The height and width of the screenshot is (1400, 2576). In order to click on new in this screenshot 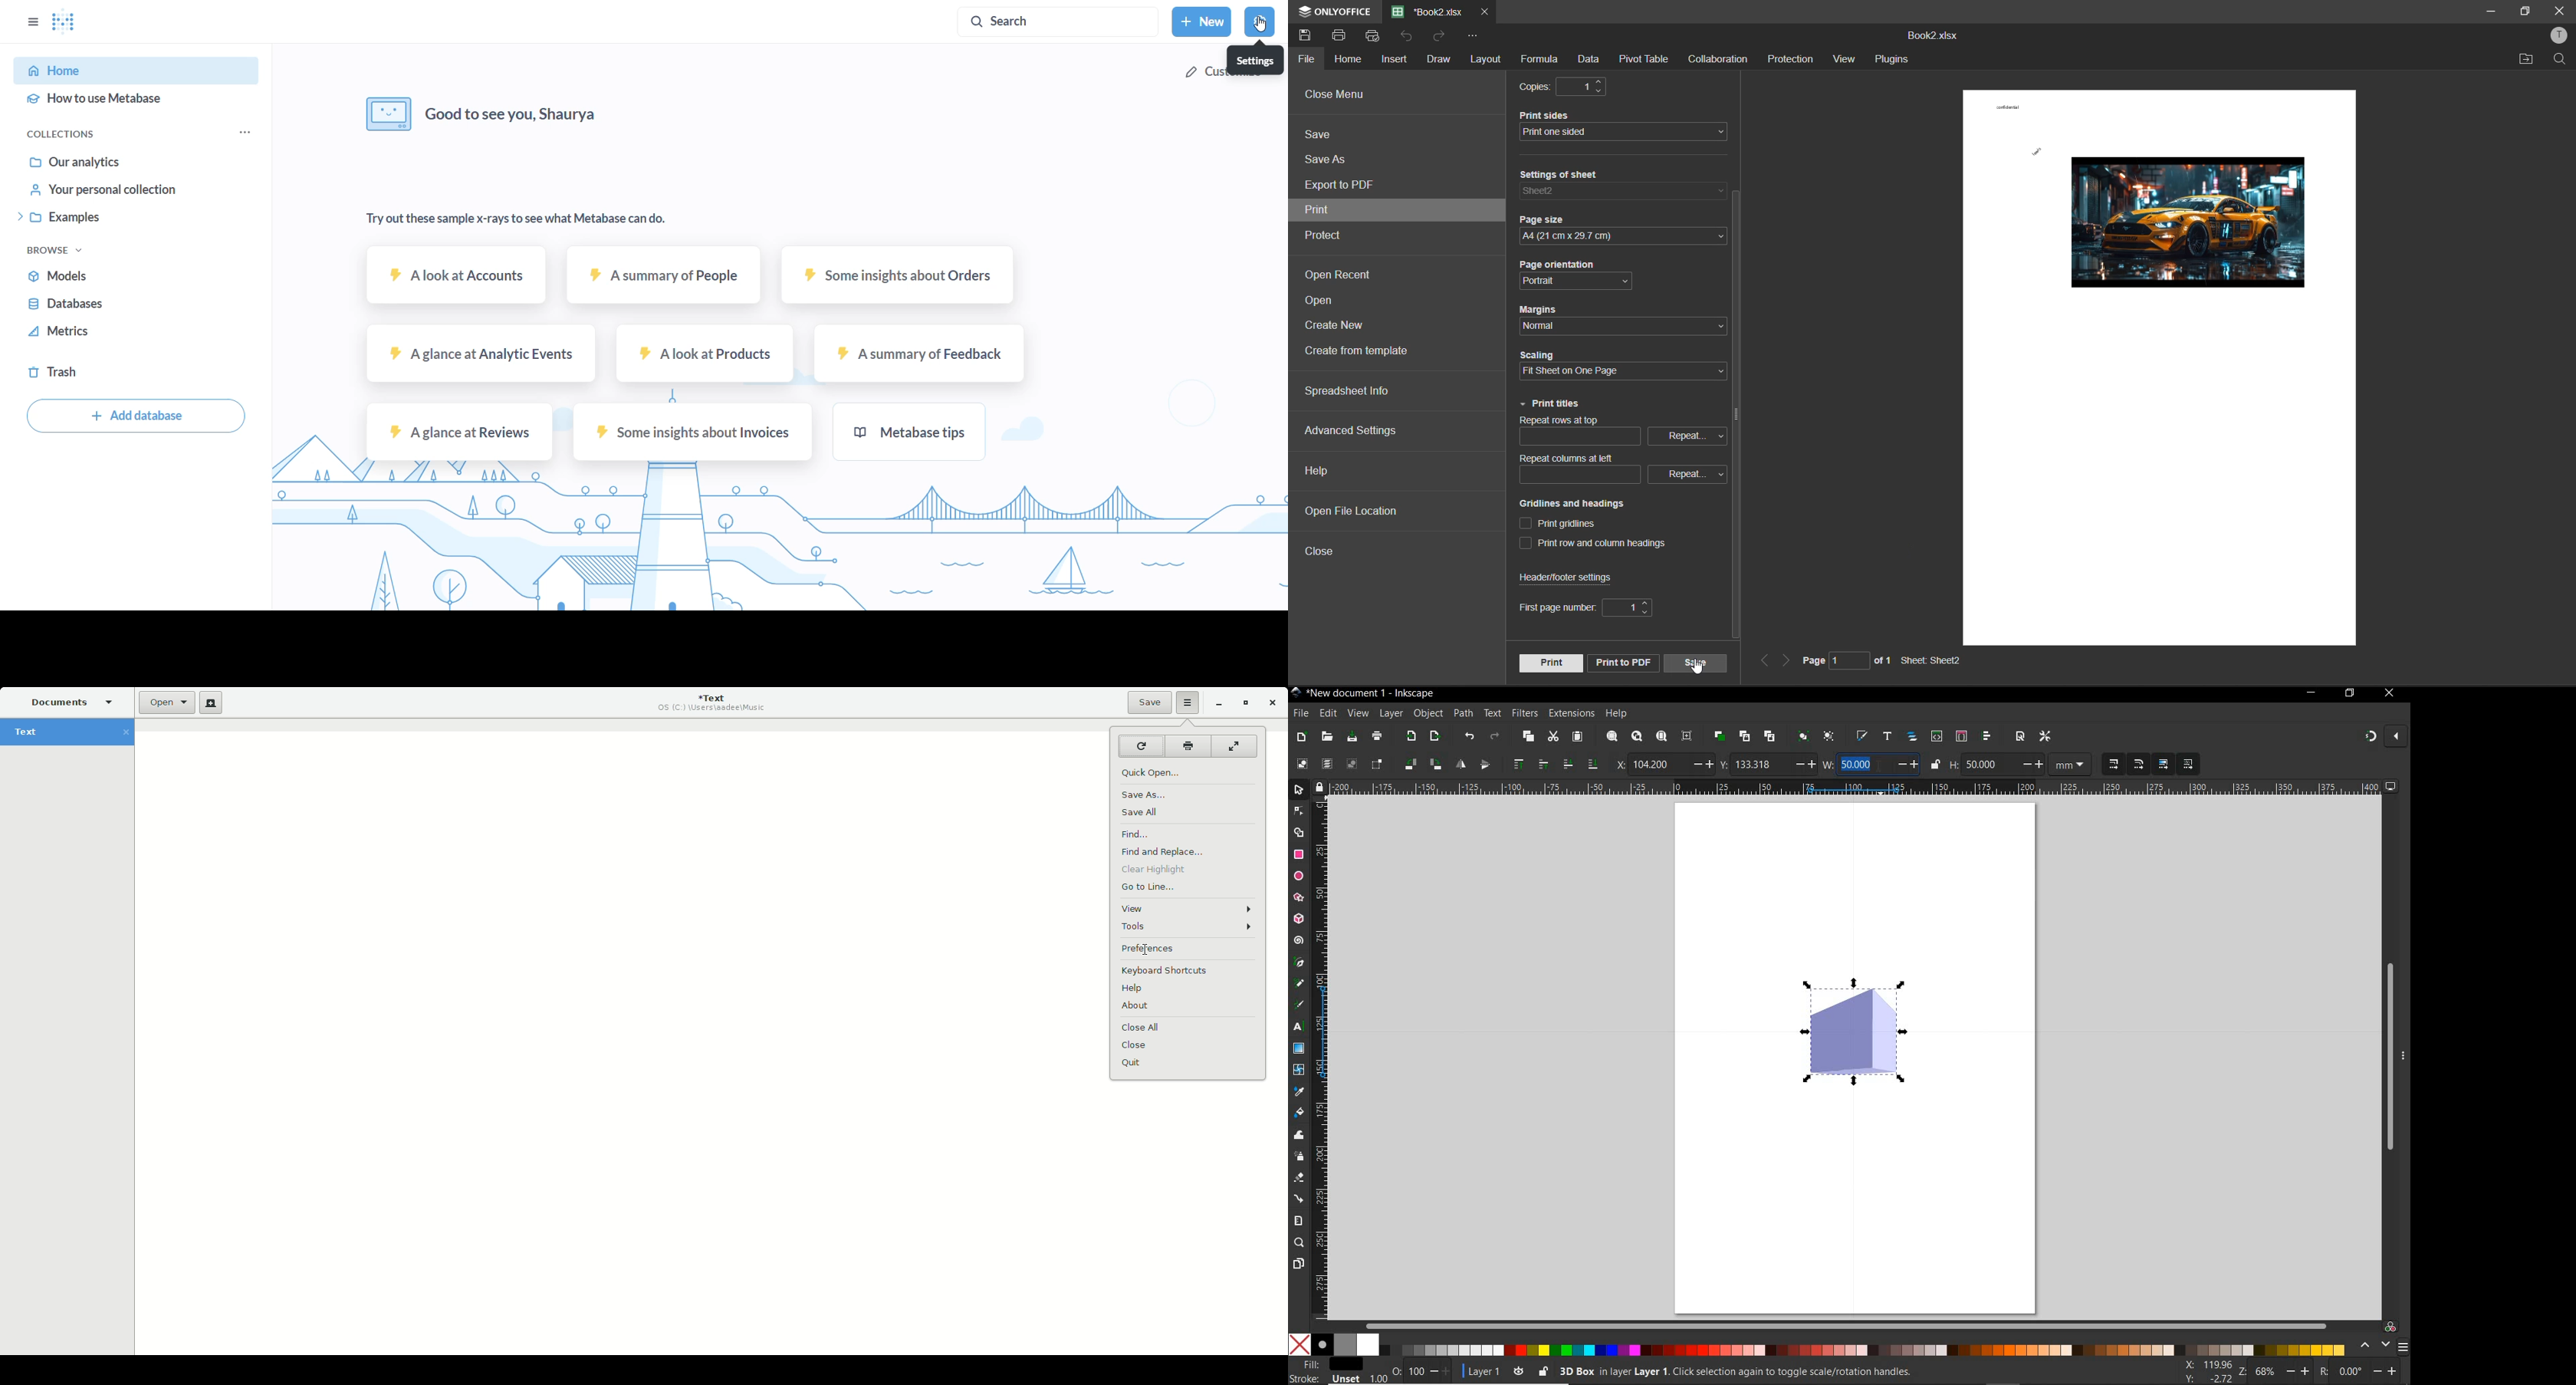, I will do `click(1300, 736)`.